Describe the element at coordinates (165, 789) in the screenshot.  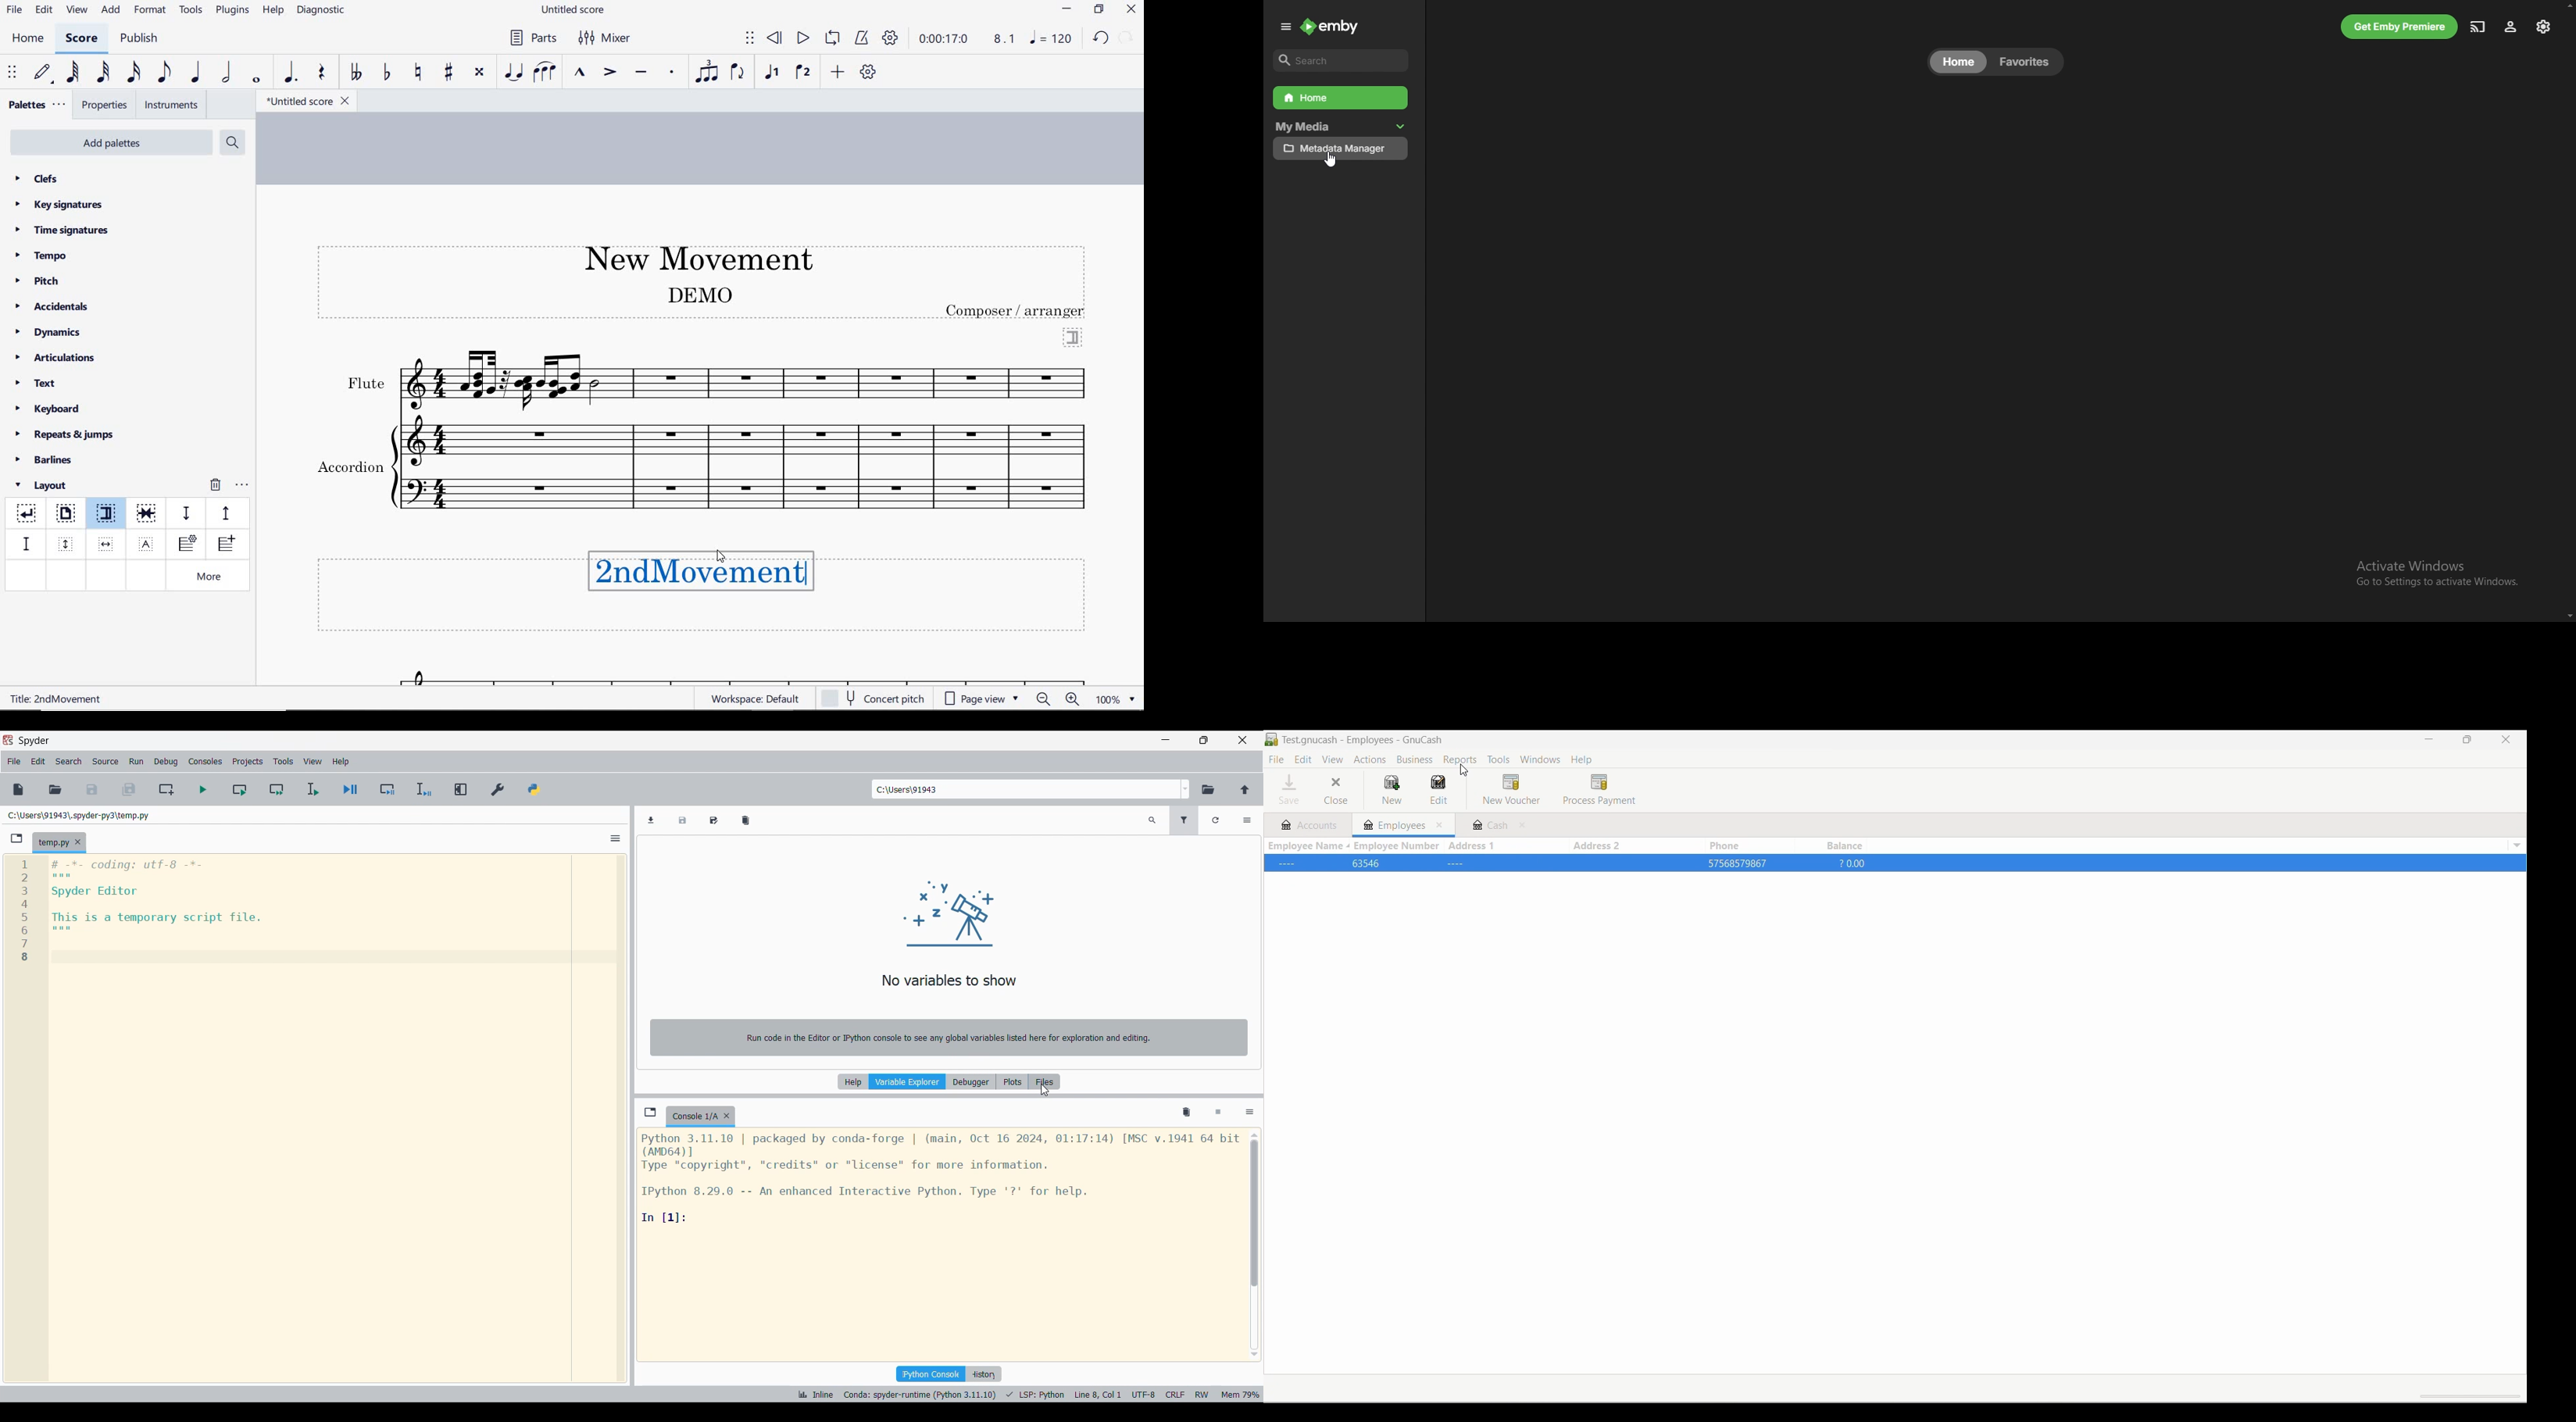
I see `Create new cell at current line` at that location.